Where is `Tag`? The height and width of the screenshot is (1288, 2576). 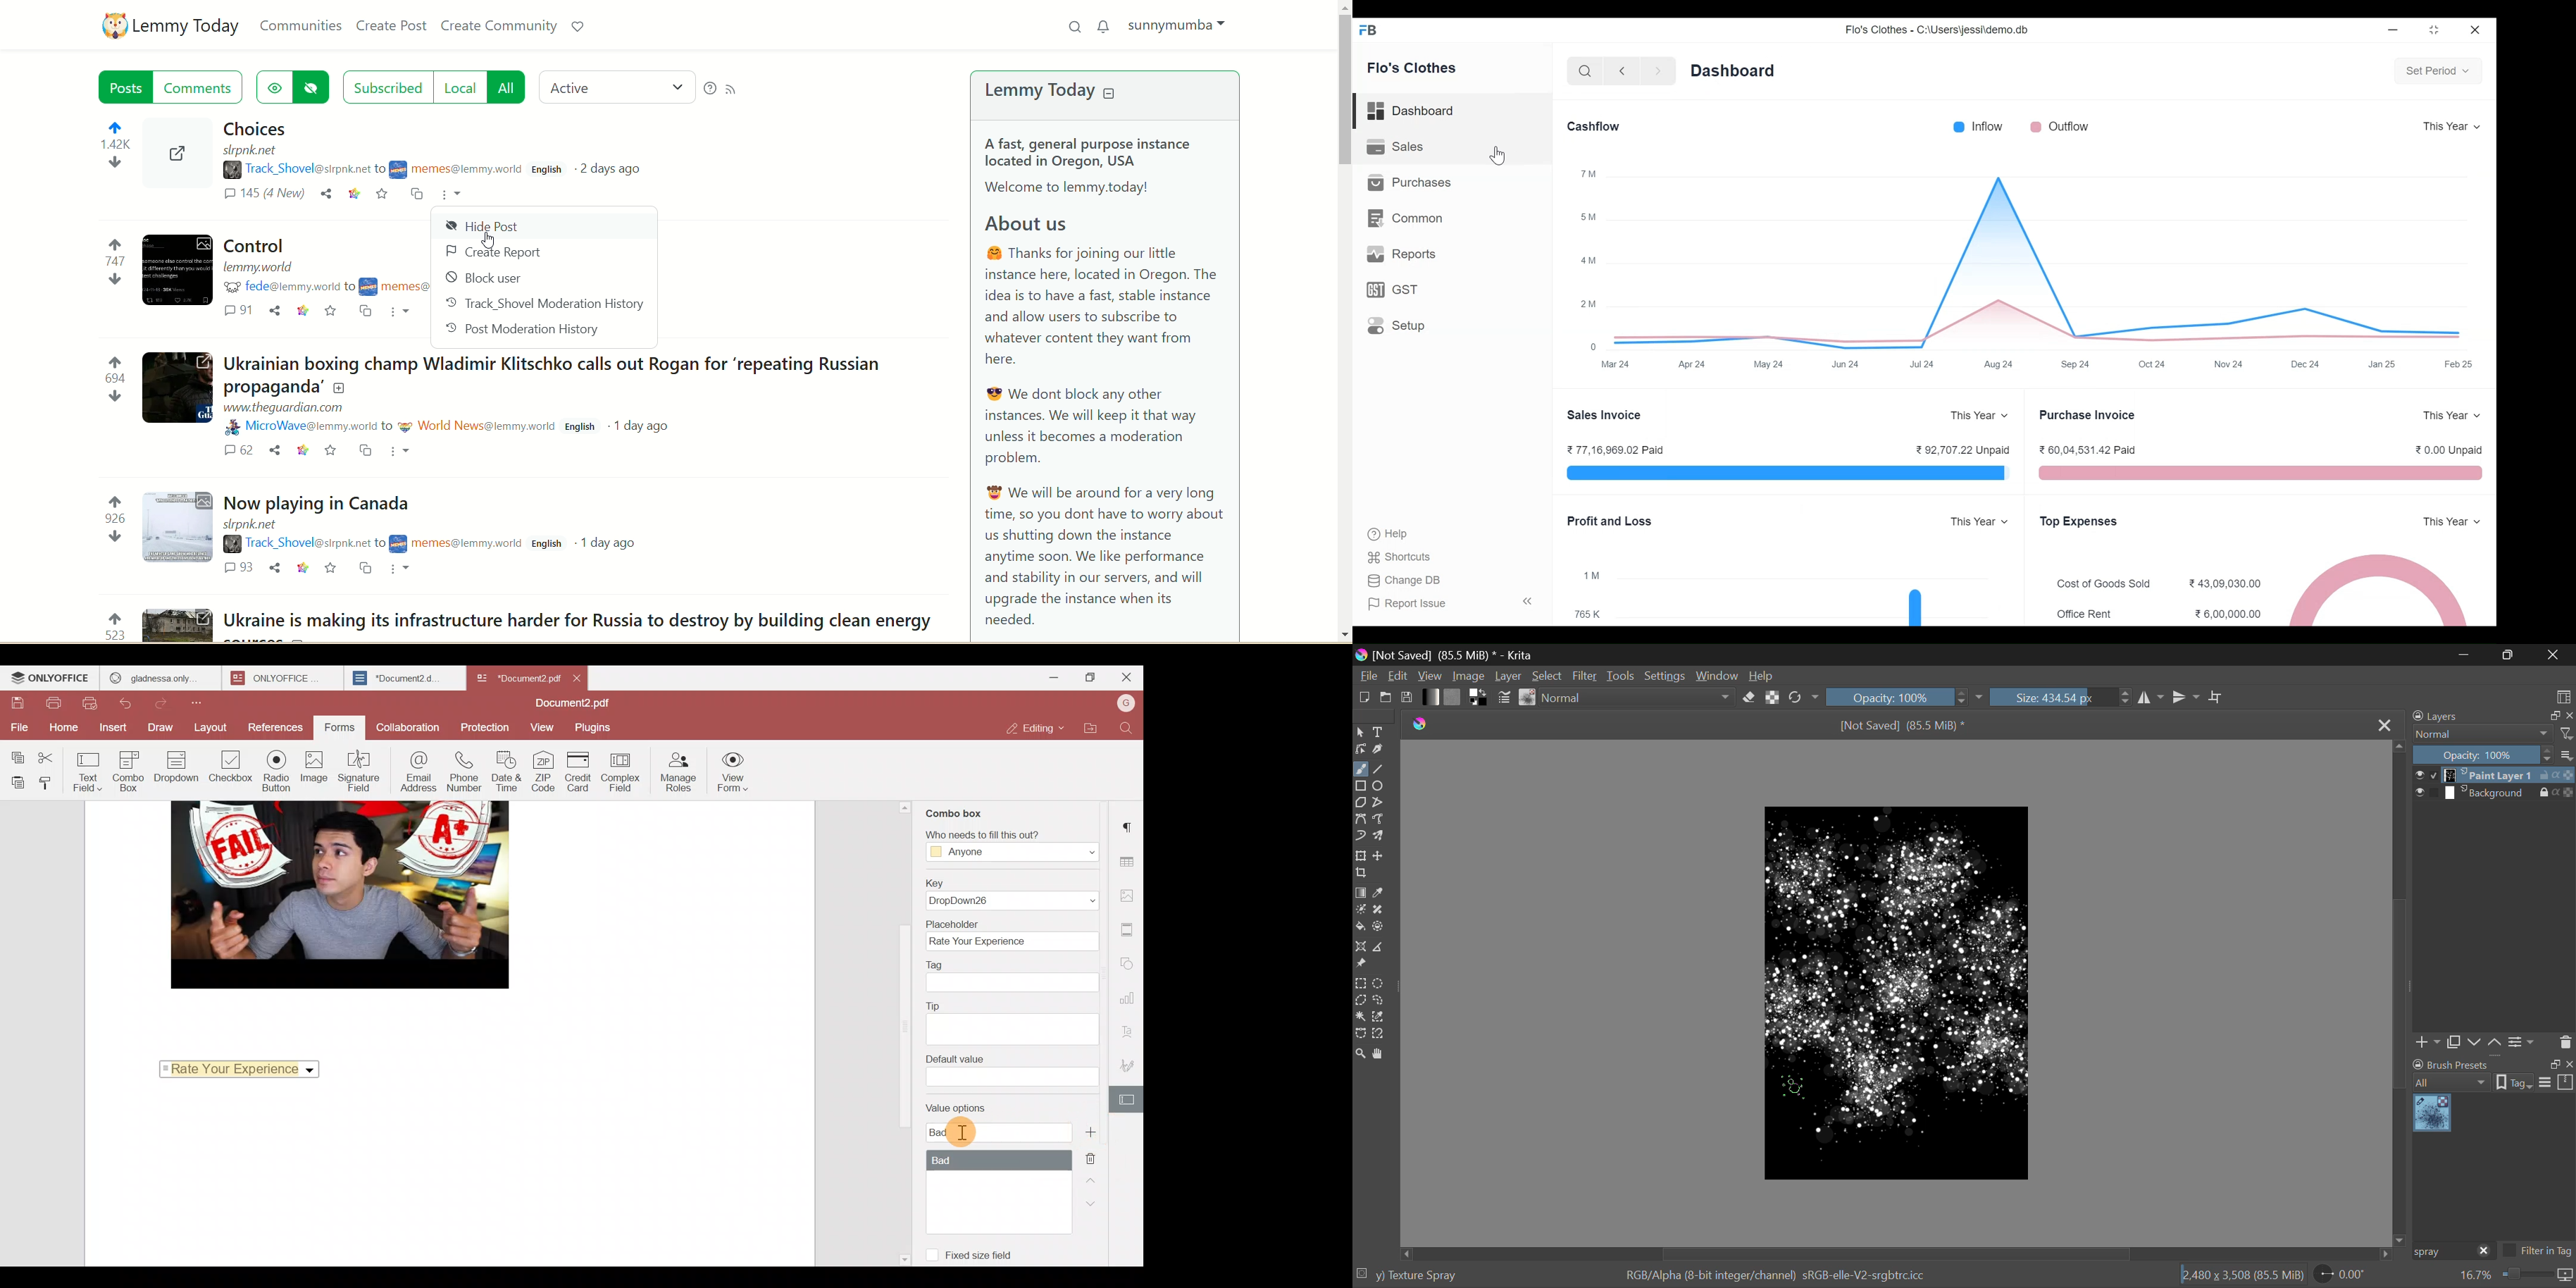
Tag is located at coordinates (1015, 976).